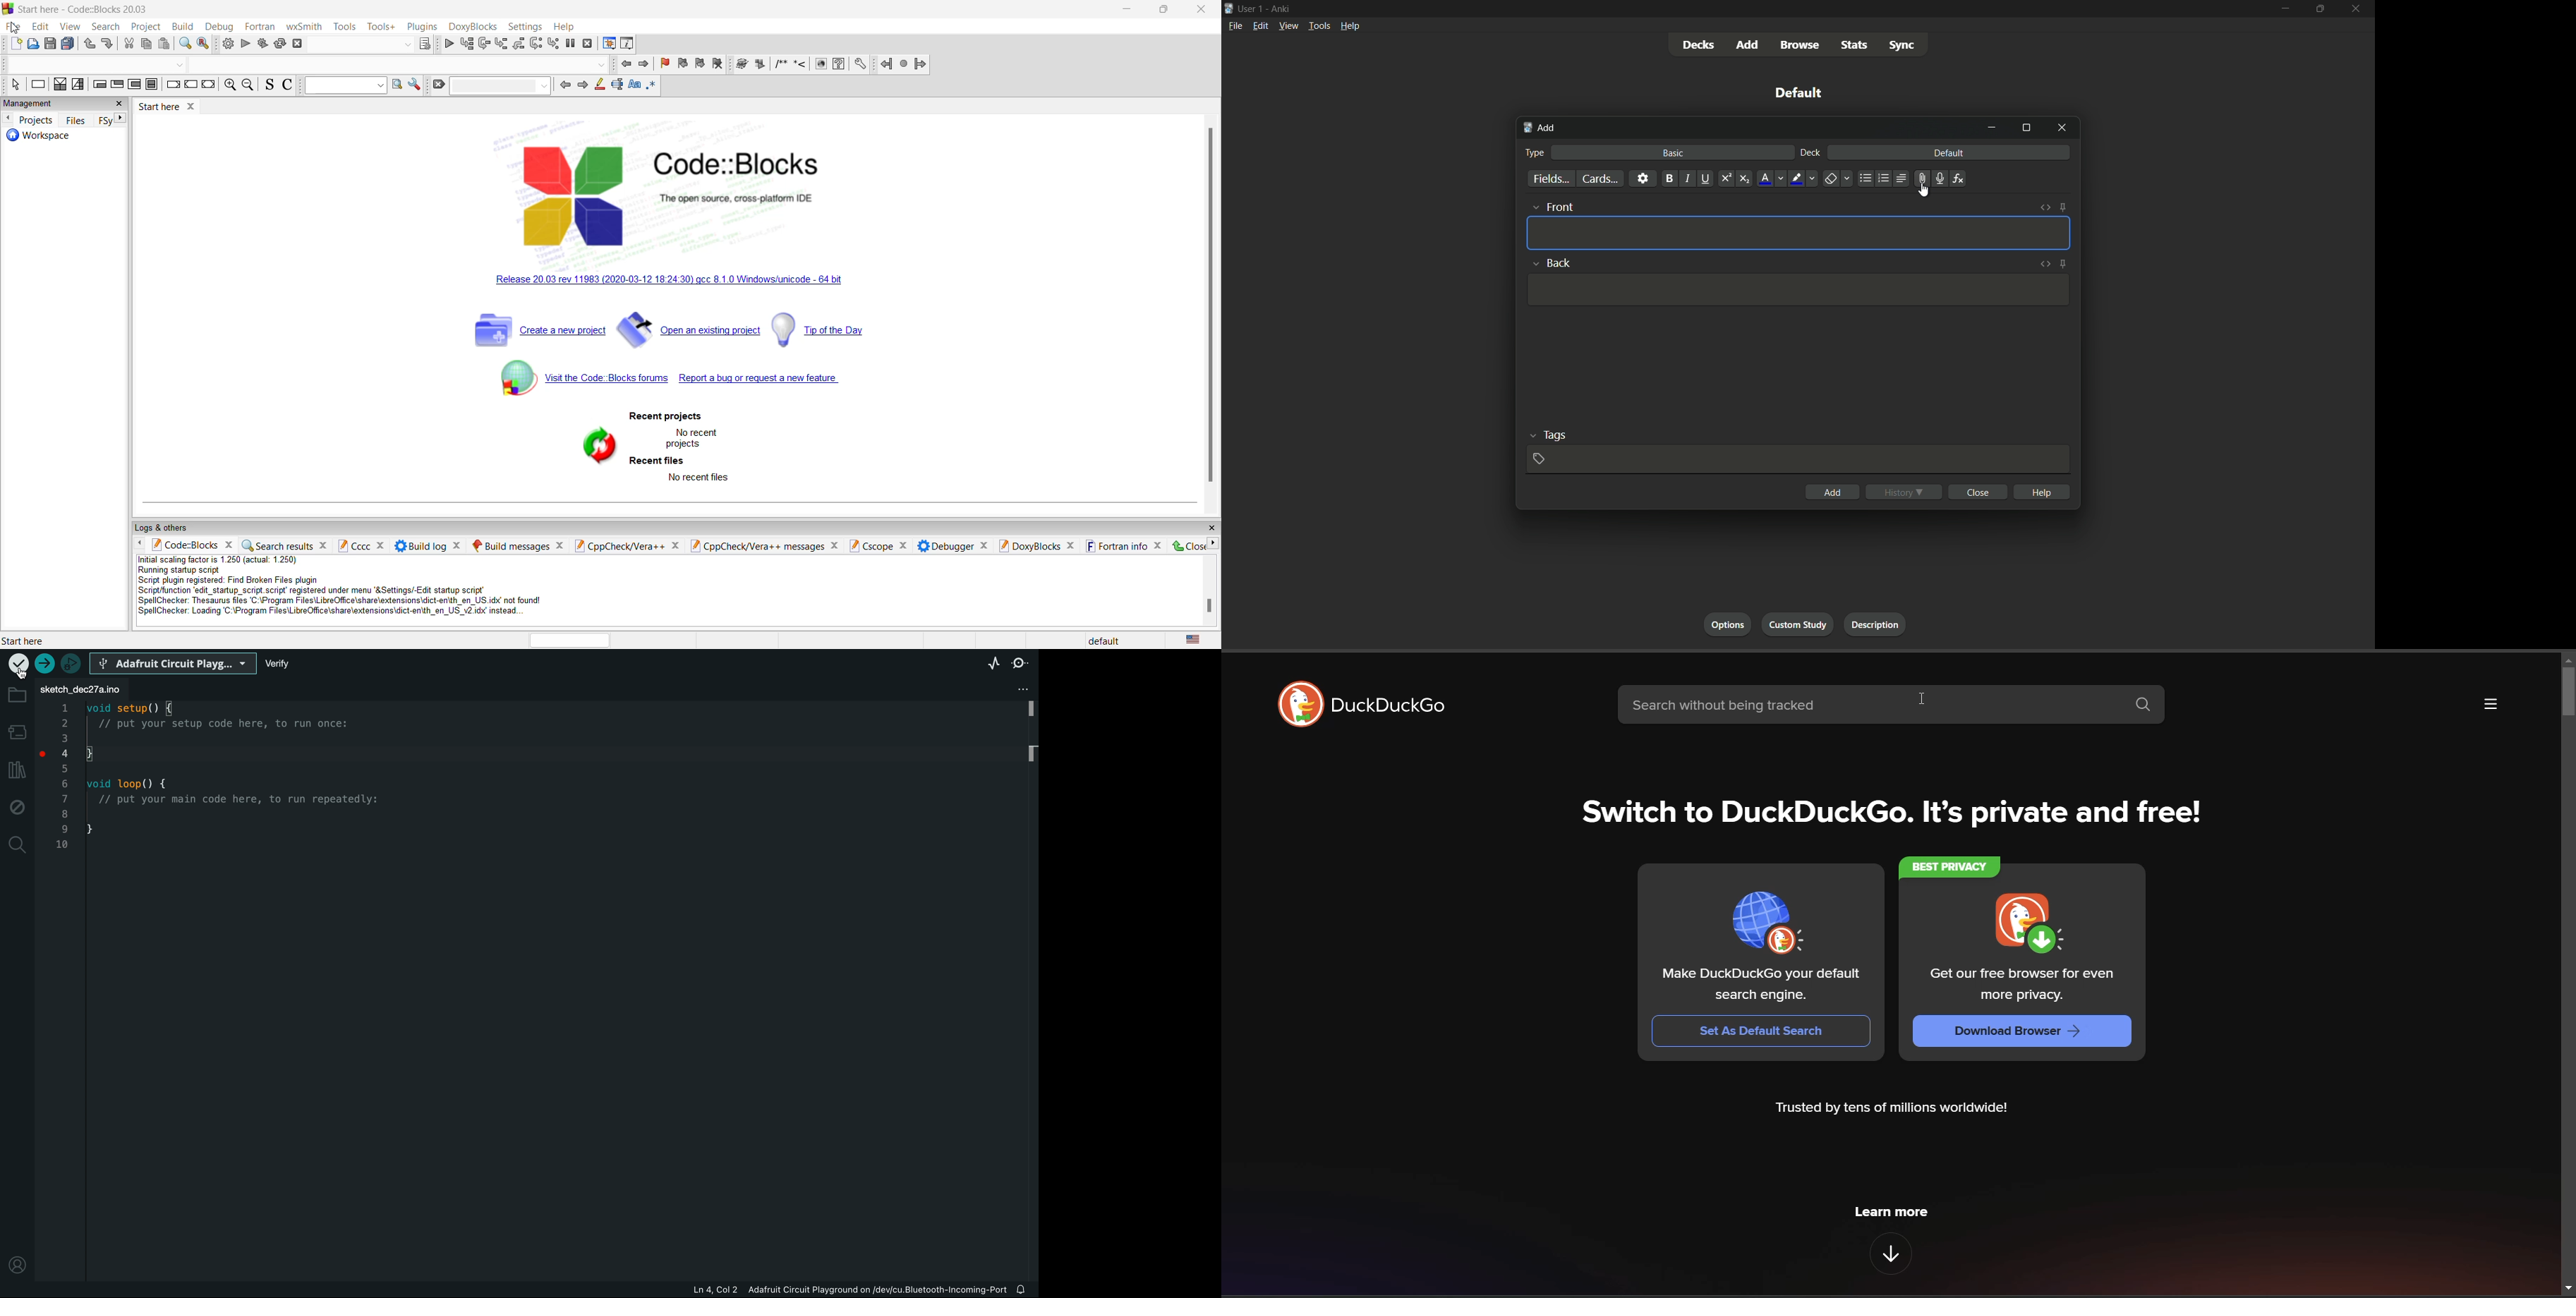 The image size is (2576, 1316). I want to click on create a new project, so click(535, 330).